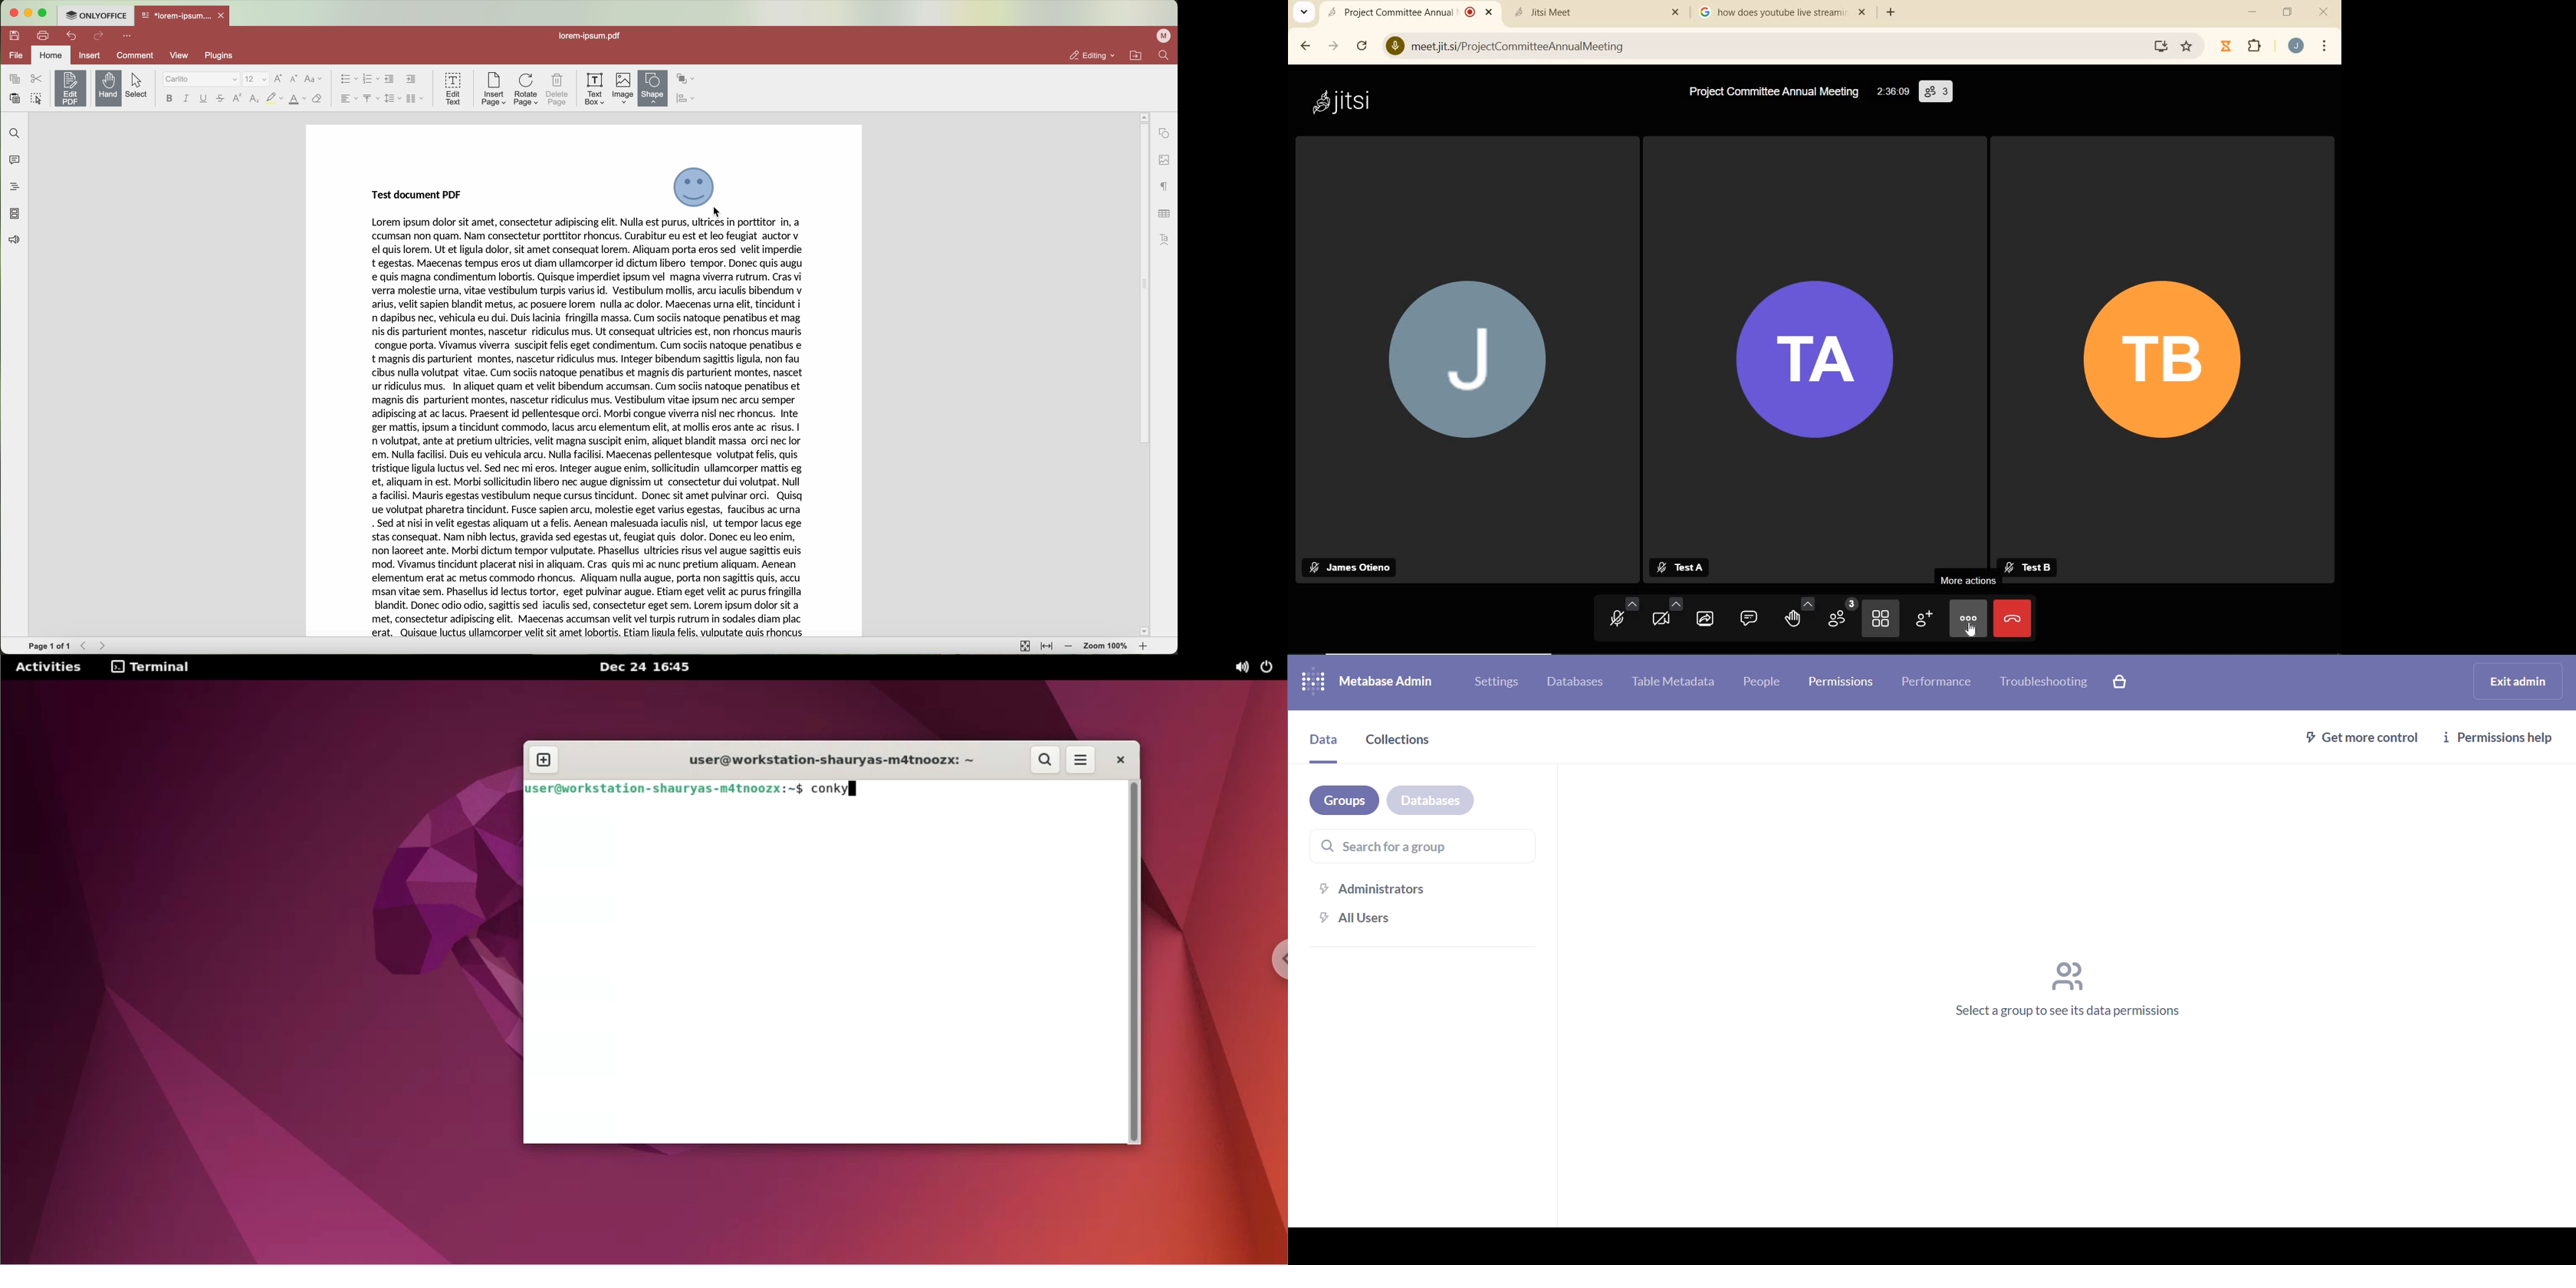 The height and width of the screenshot is (1288, 2576). I want to click on Favorite, so click(2187, 43).